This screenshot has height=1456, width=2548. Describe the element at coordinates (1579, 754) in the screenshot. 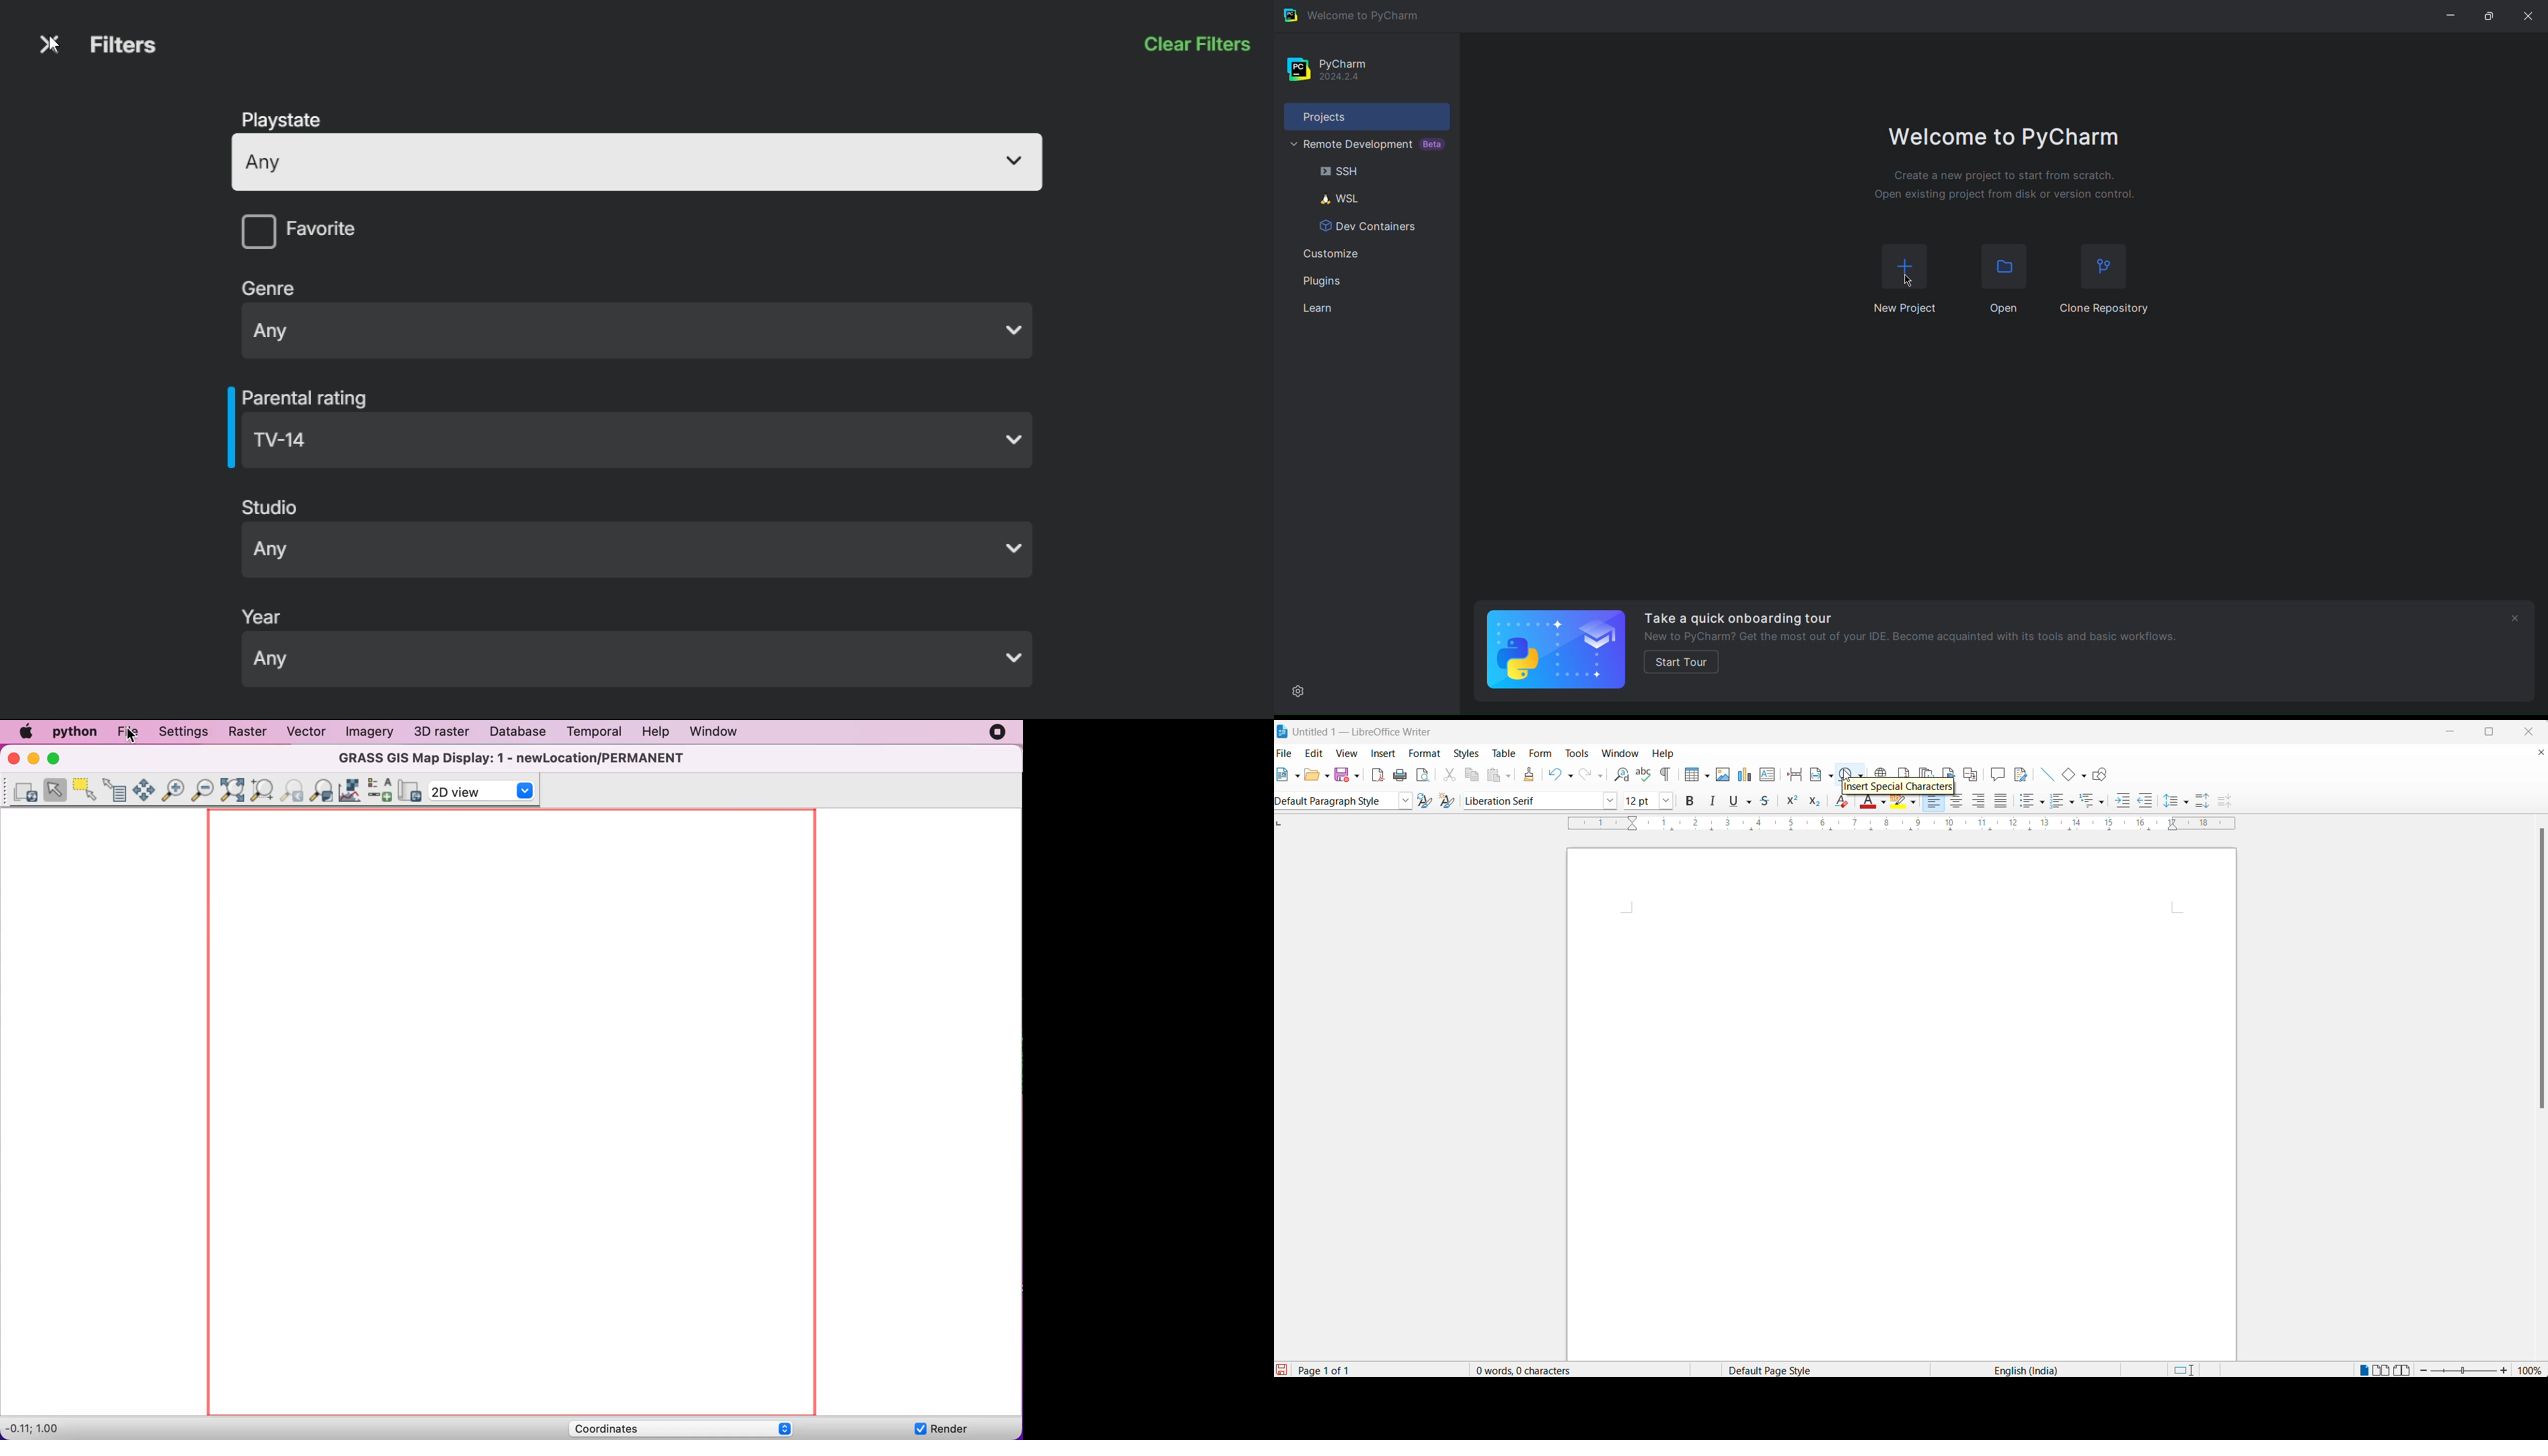

I see `tools` at that location.